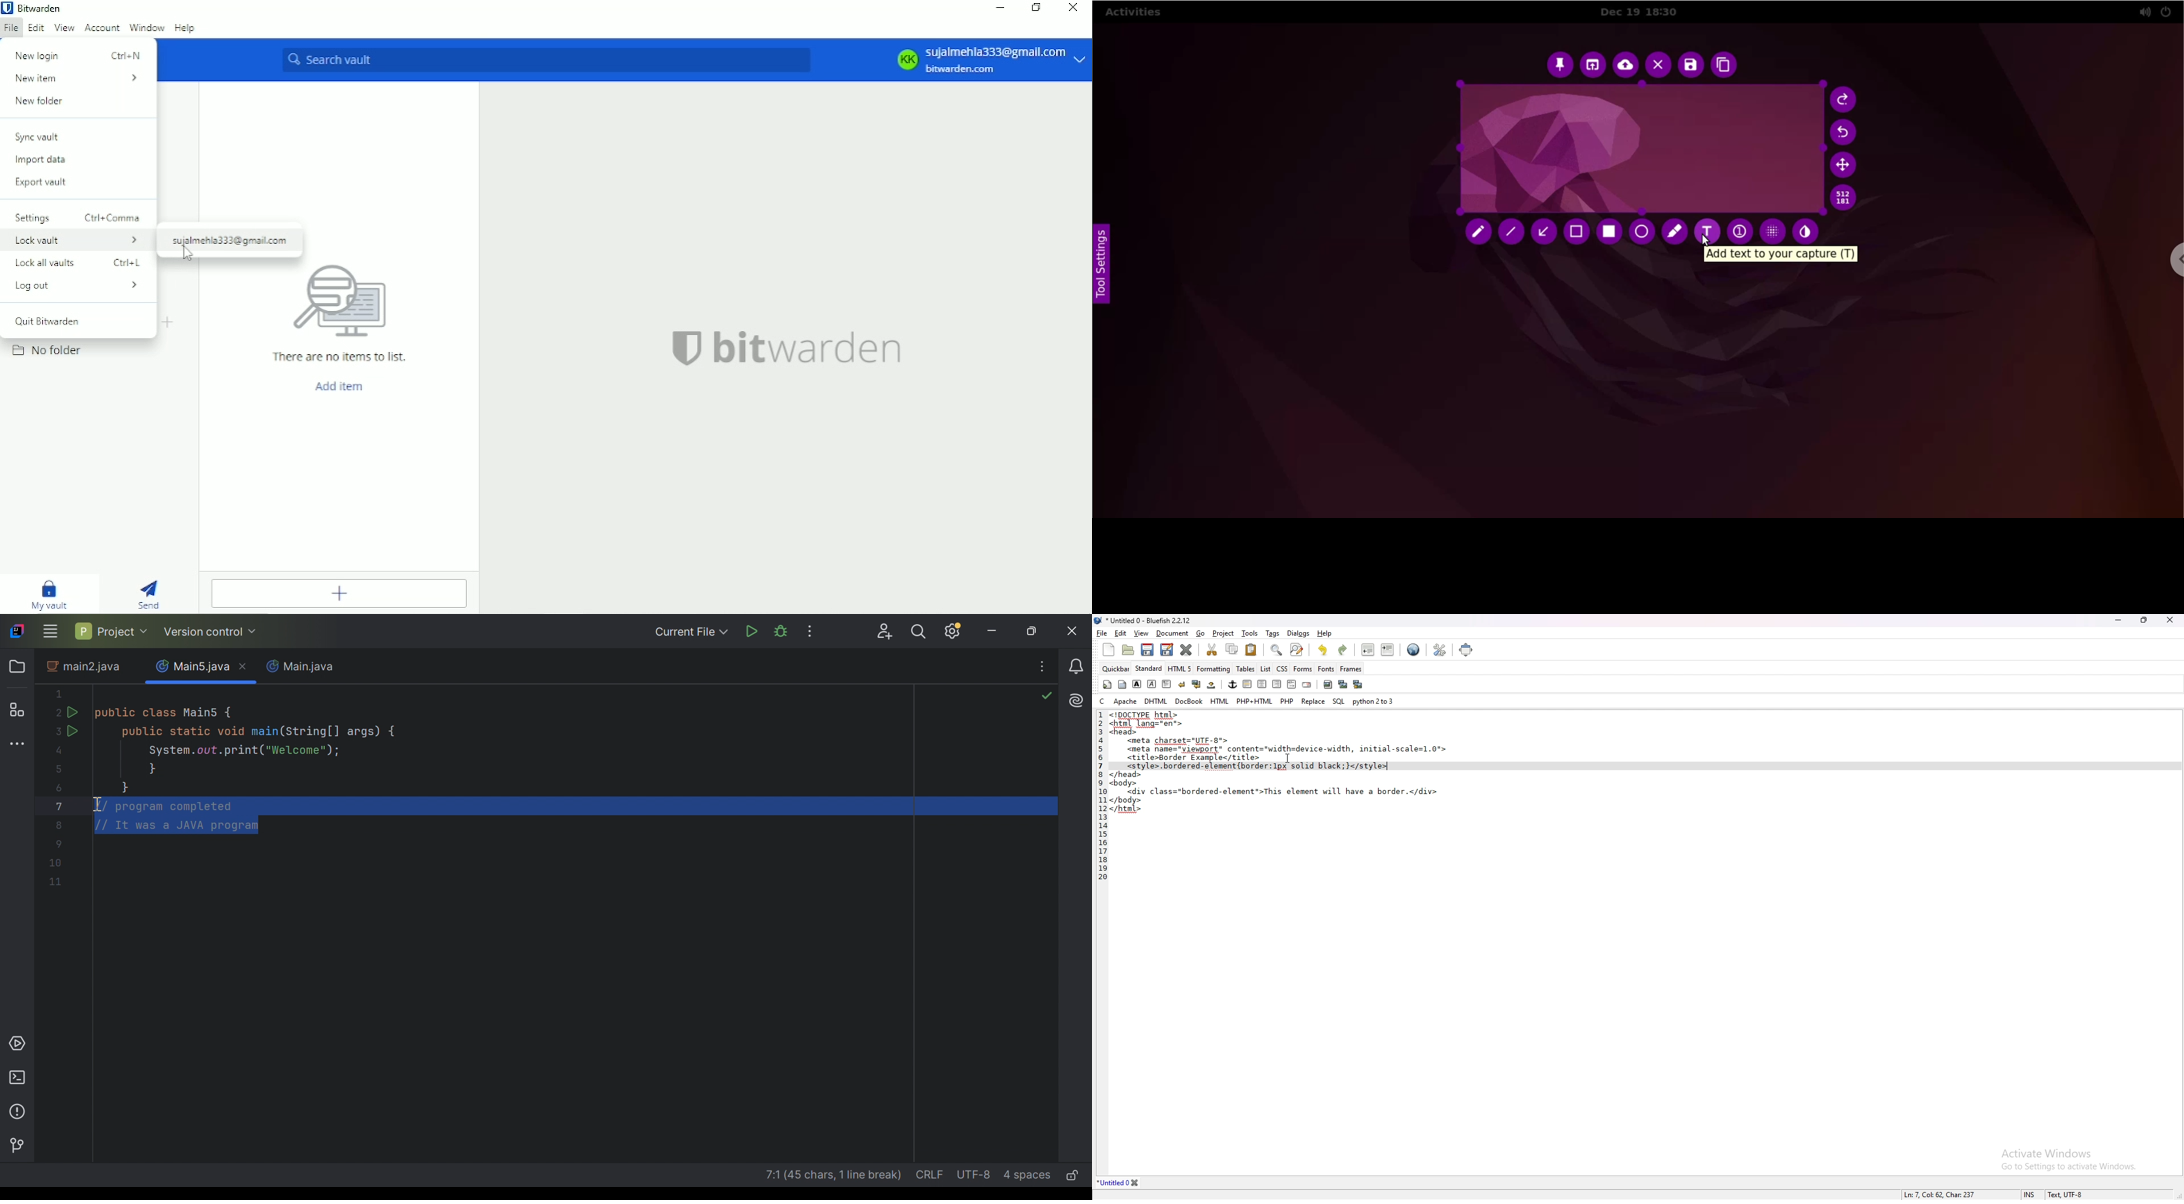  Describe the element at coordinates (1212, 685) in the screenshot. I see `non breaking space` at that location.